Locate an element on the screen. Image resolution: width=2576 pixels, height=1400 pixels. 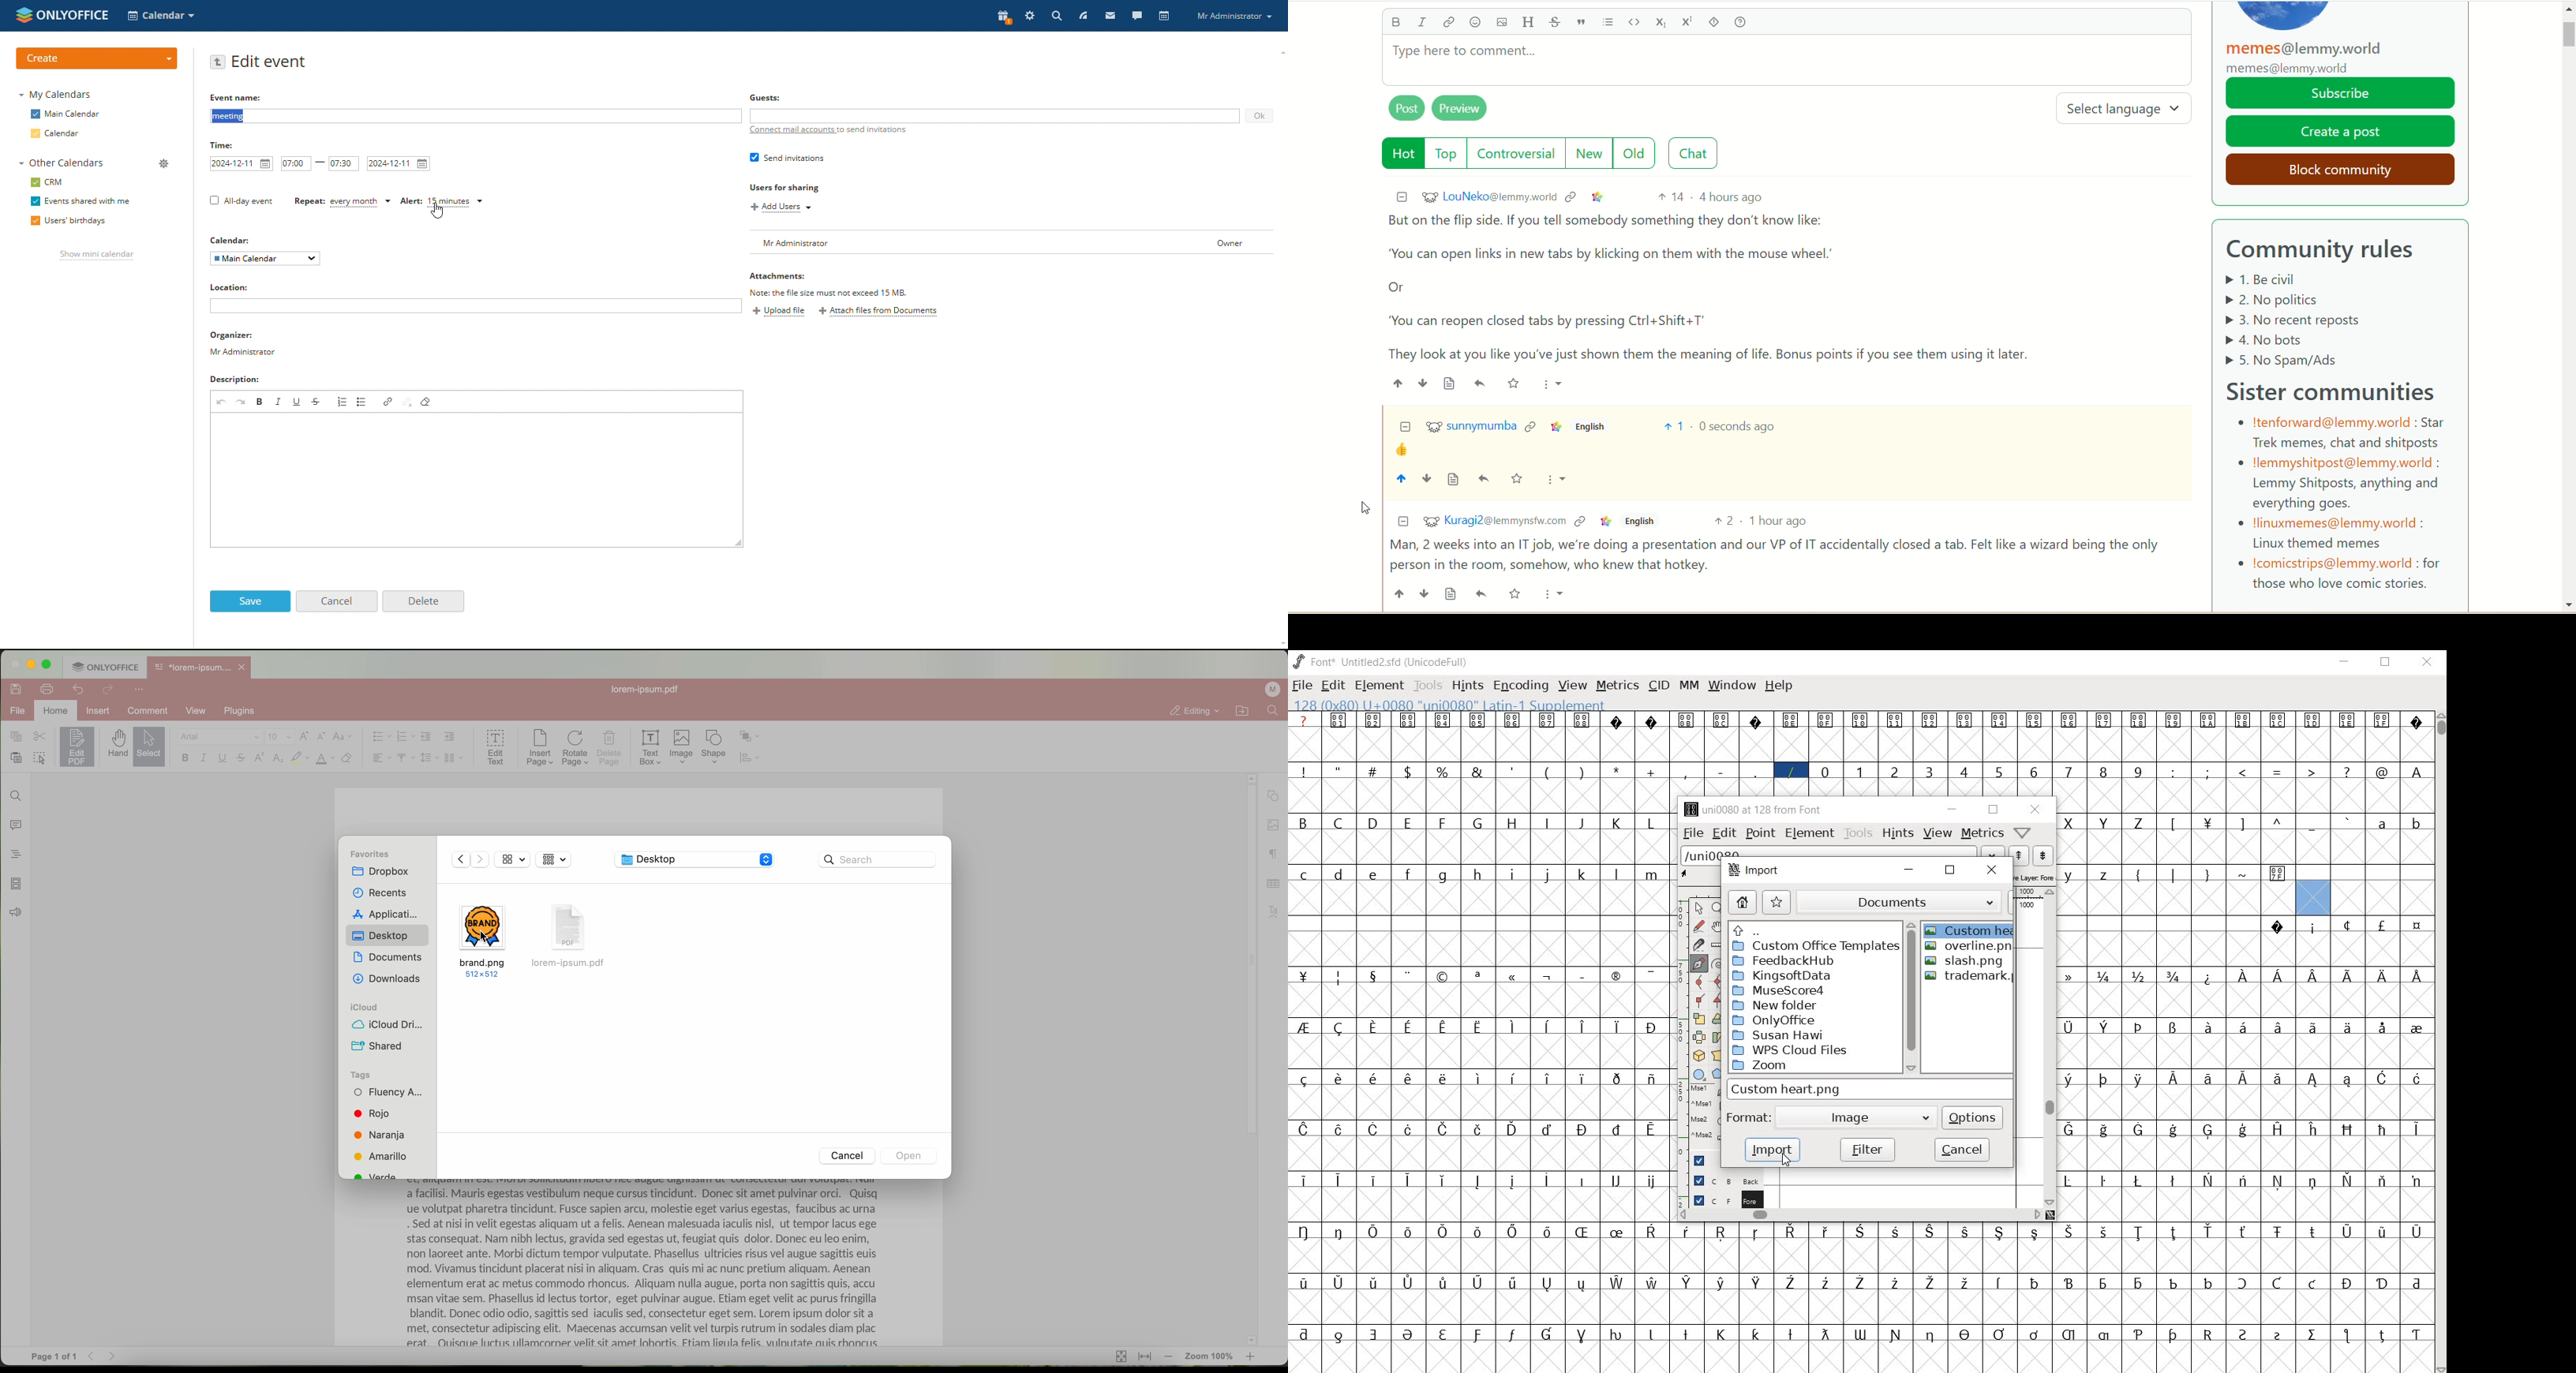
CLOSE is located at coordinates (2427, 663).